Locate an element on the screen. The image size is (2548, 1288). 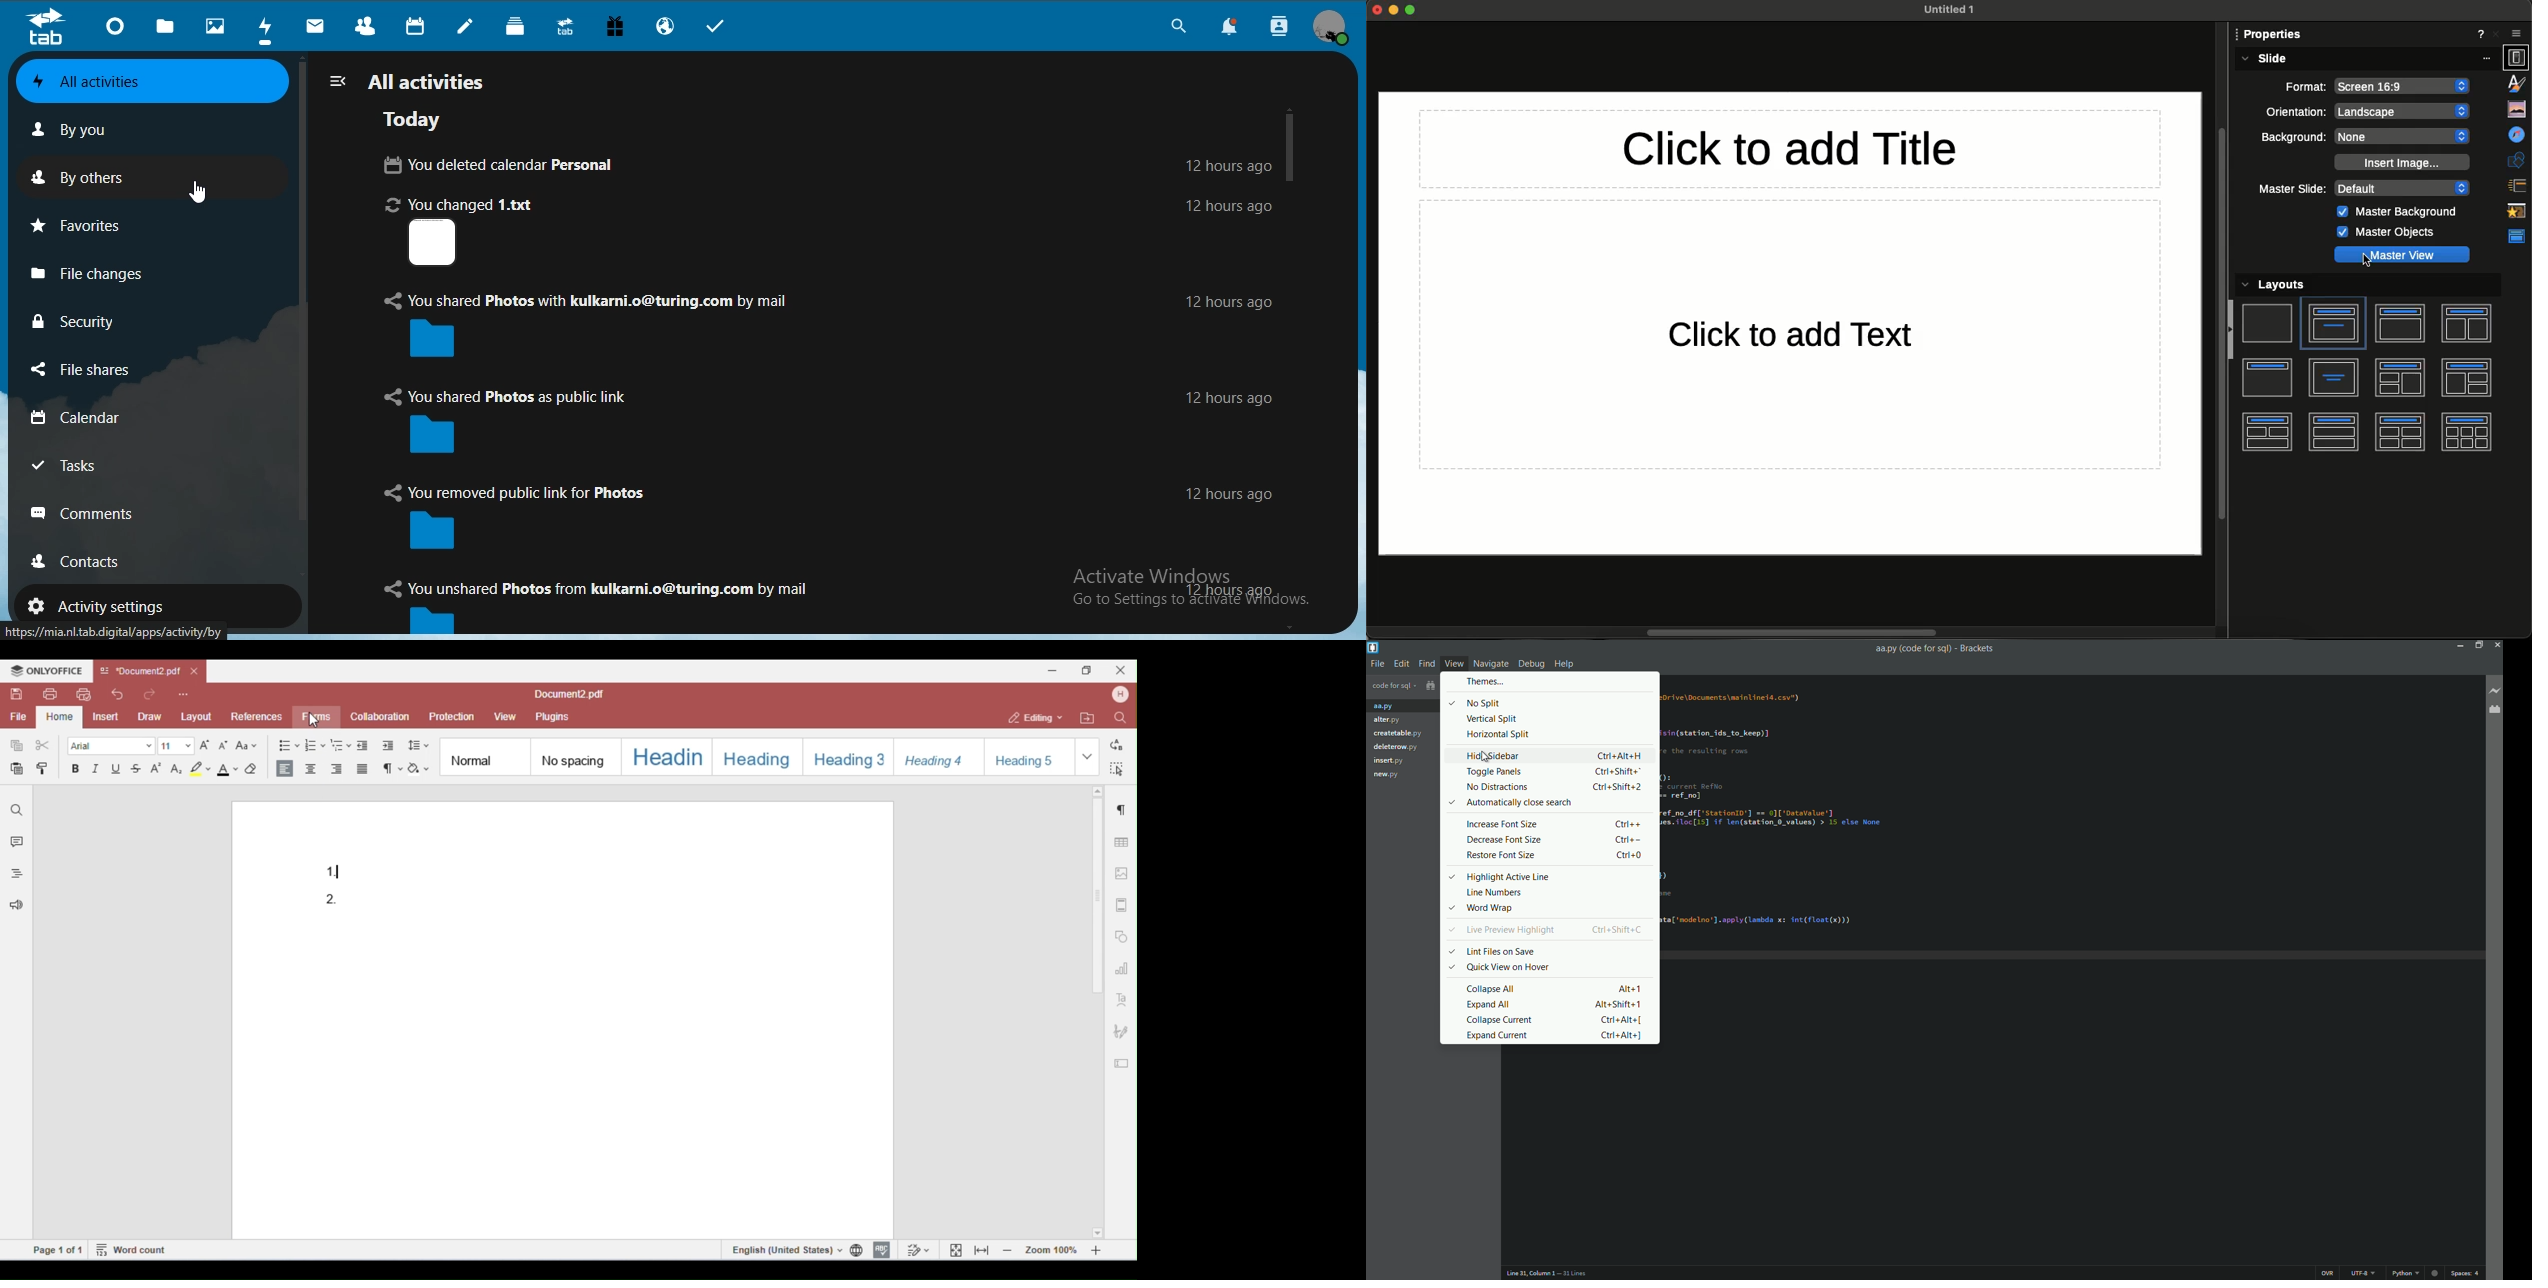
Gallery is located at coordinates (2516, 110).